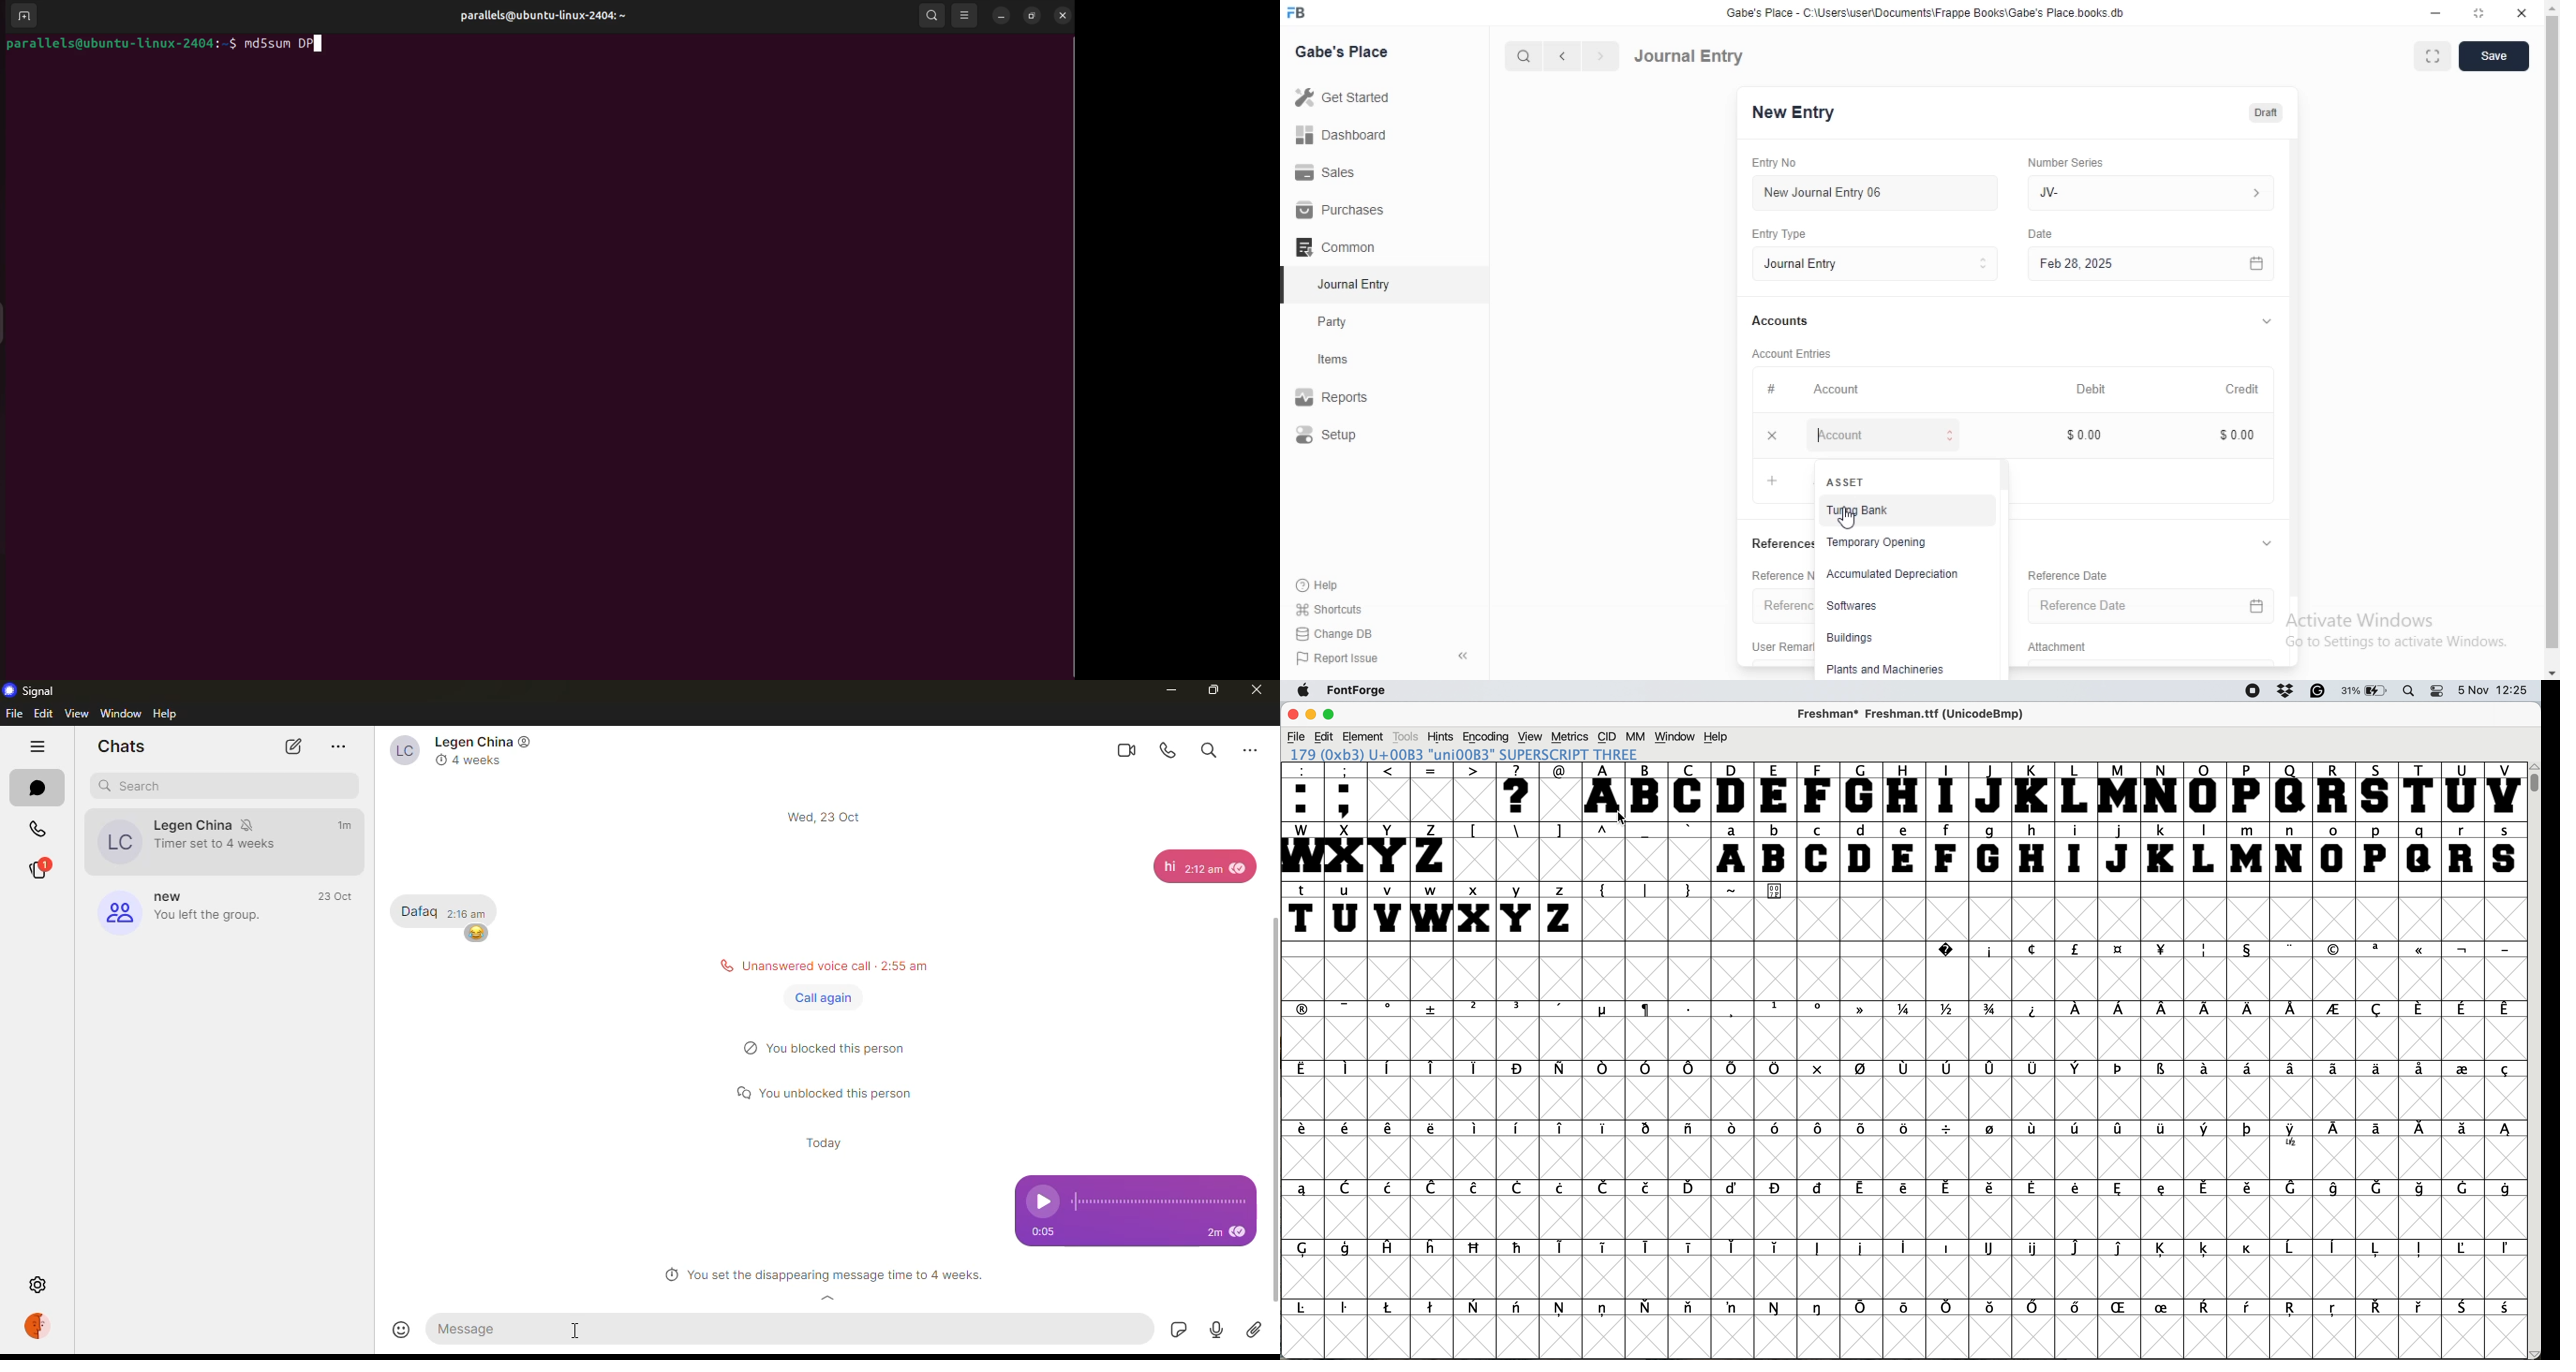 The image size is (2576, 1372). Describe the element at coordinates (2077, 852) in the screenshot. I see `i` at that location.